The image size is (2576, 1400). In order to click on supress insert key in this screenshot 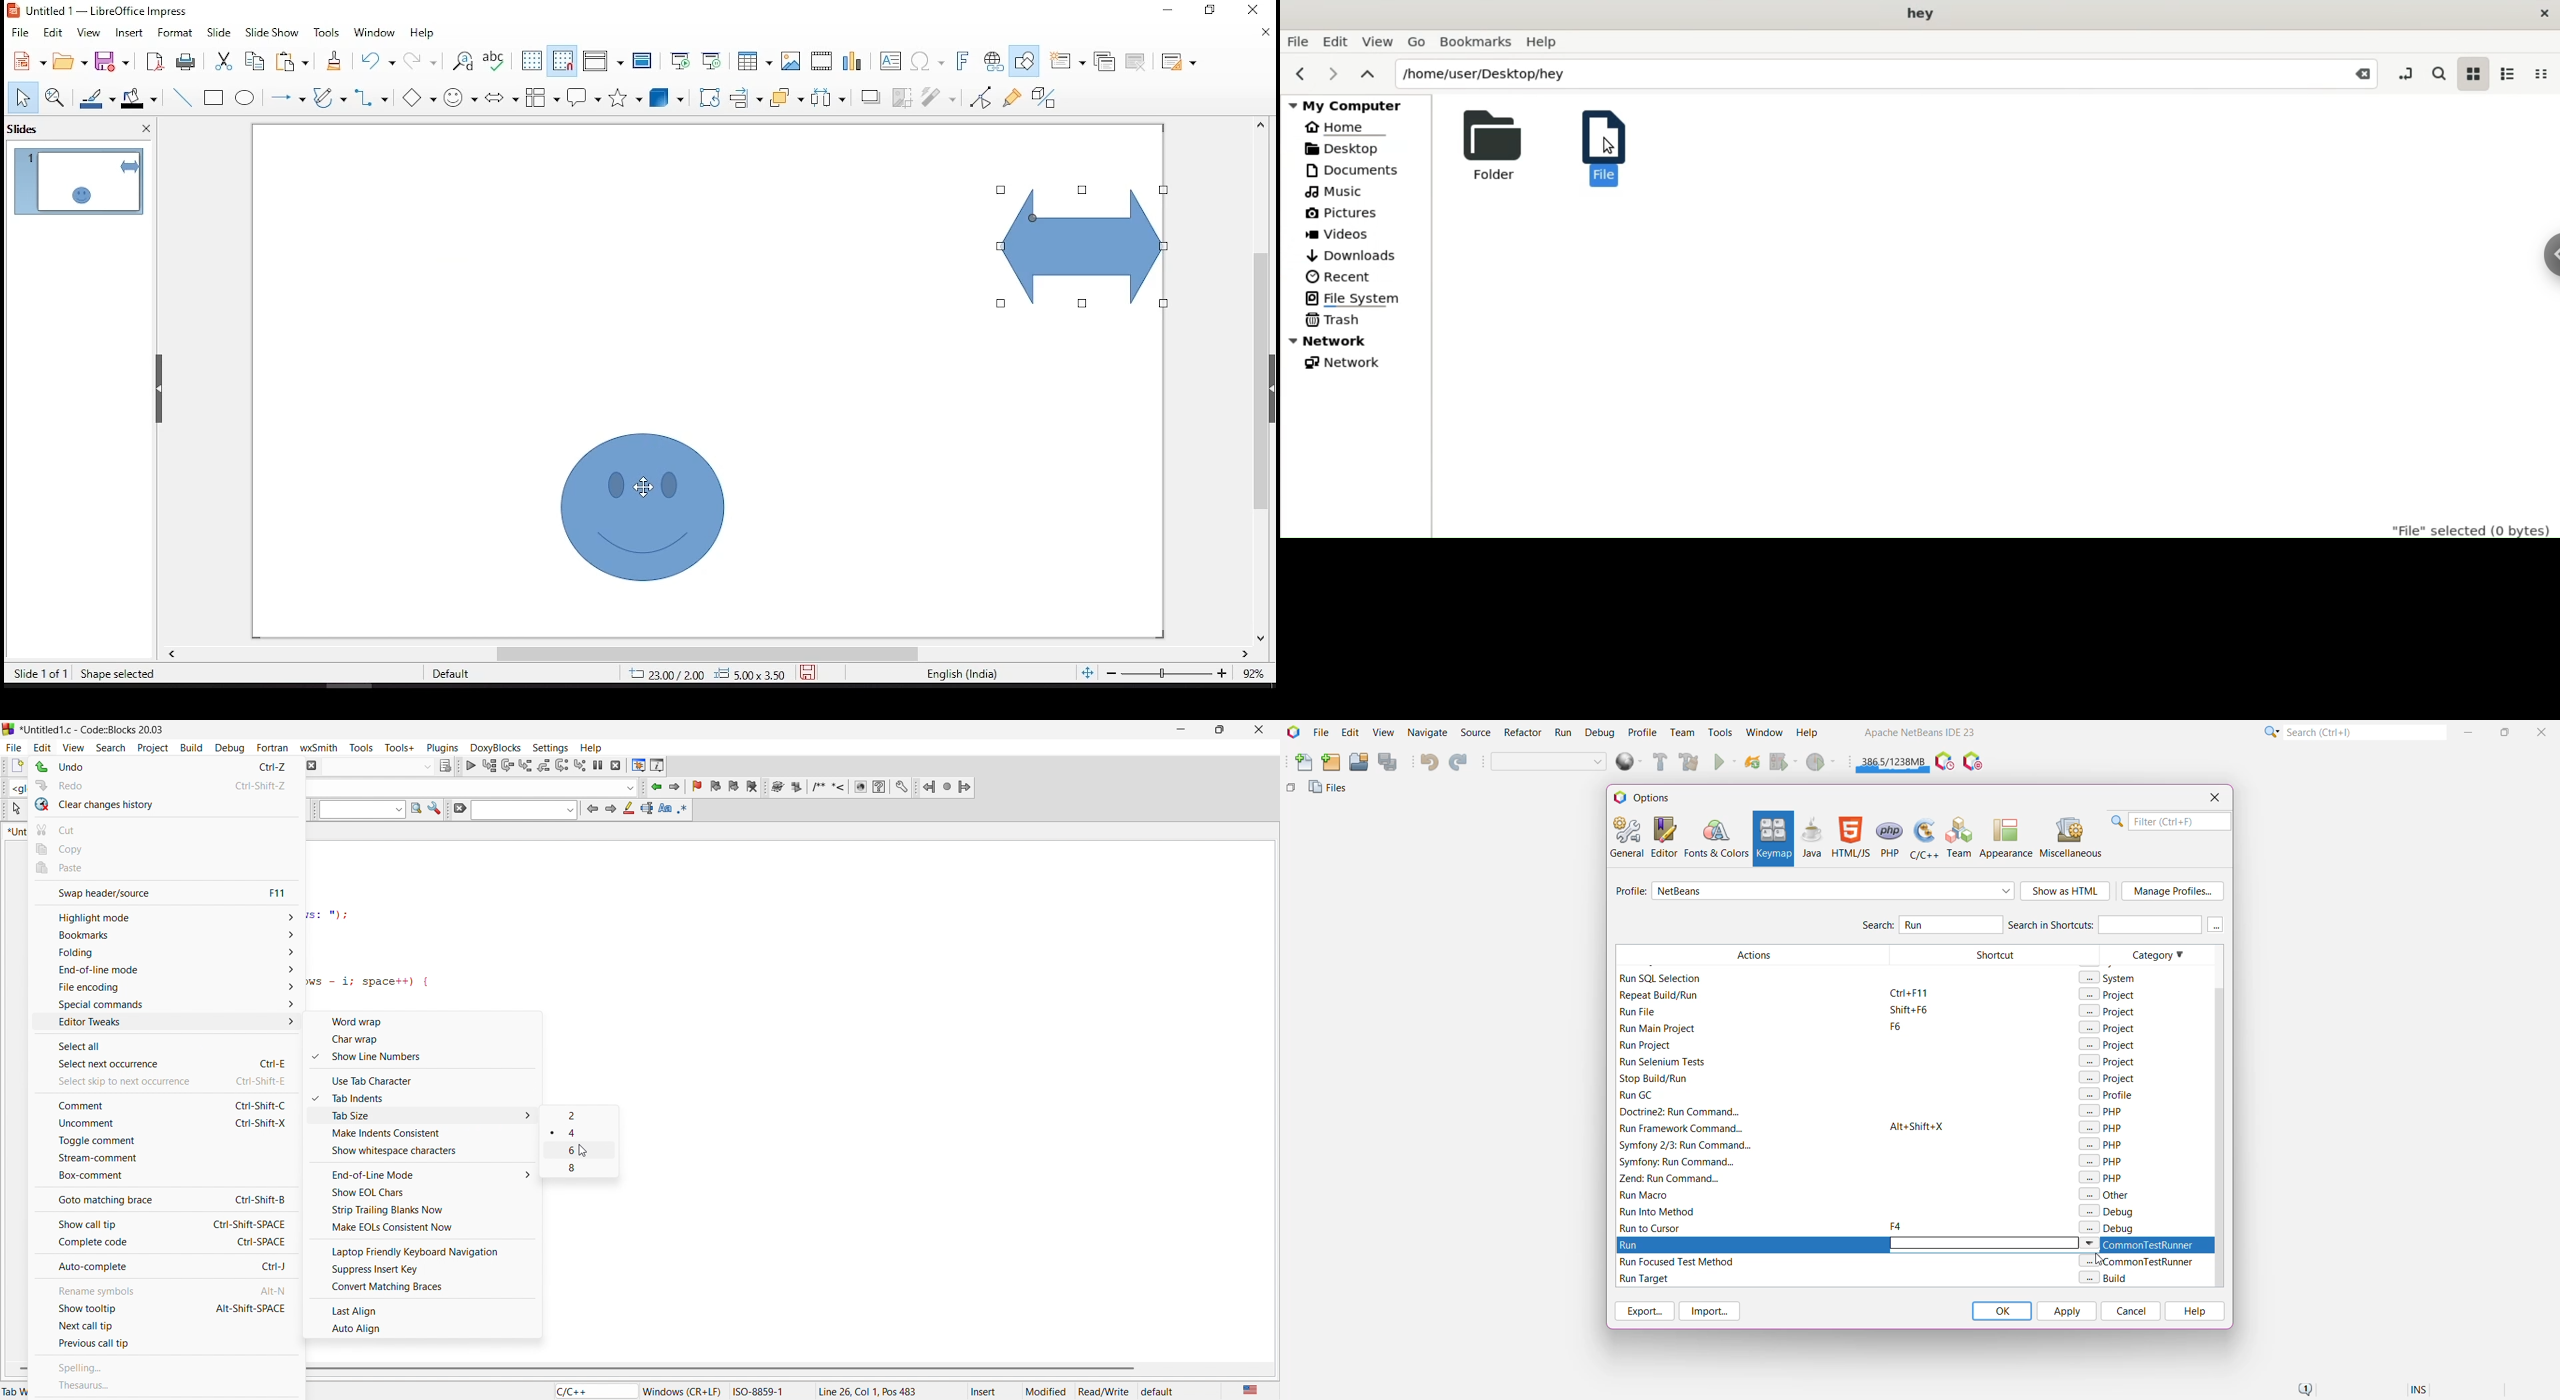, I will do `click(427, 1269)`.